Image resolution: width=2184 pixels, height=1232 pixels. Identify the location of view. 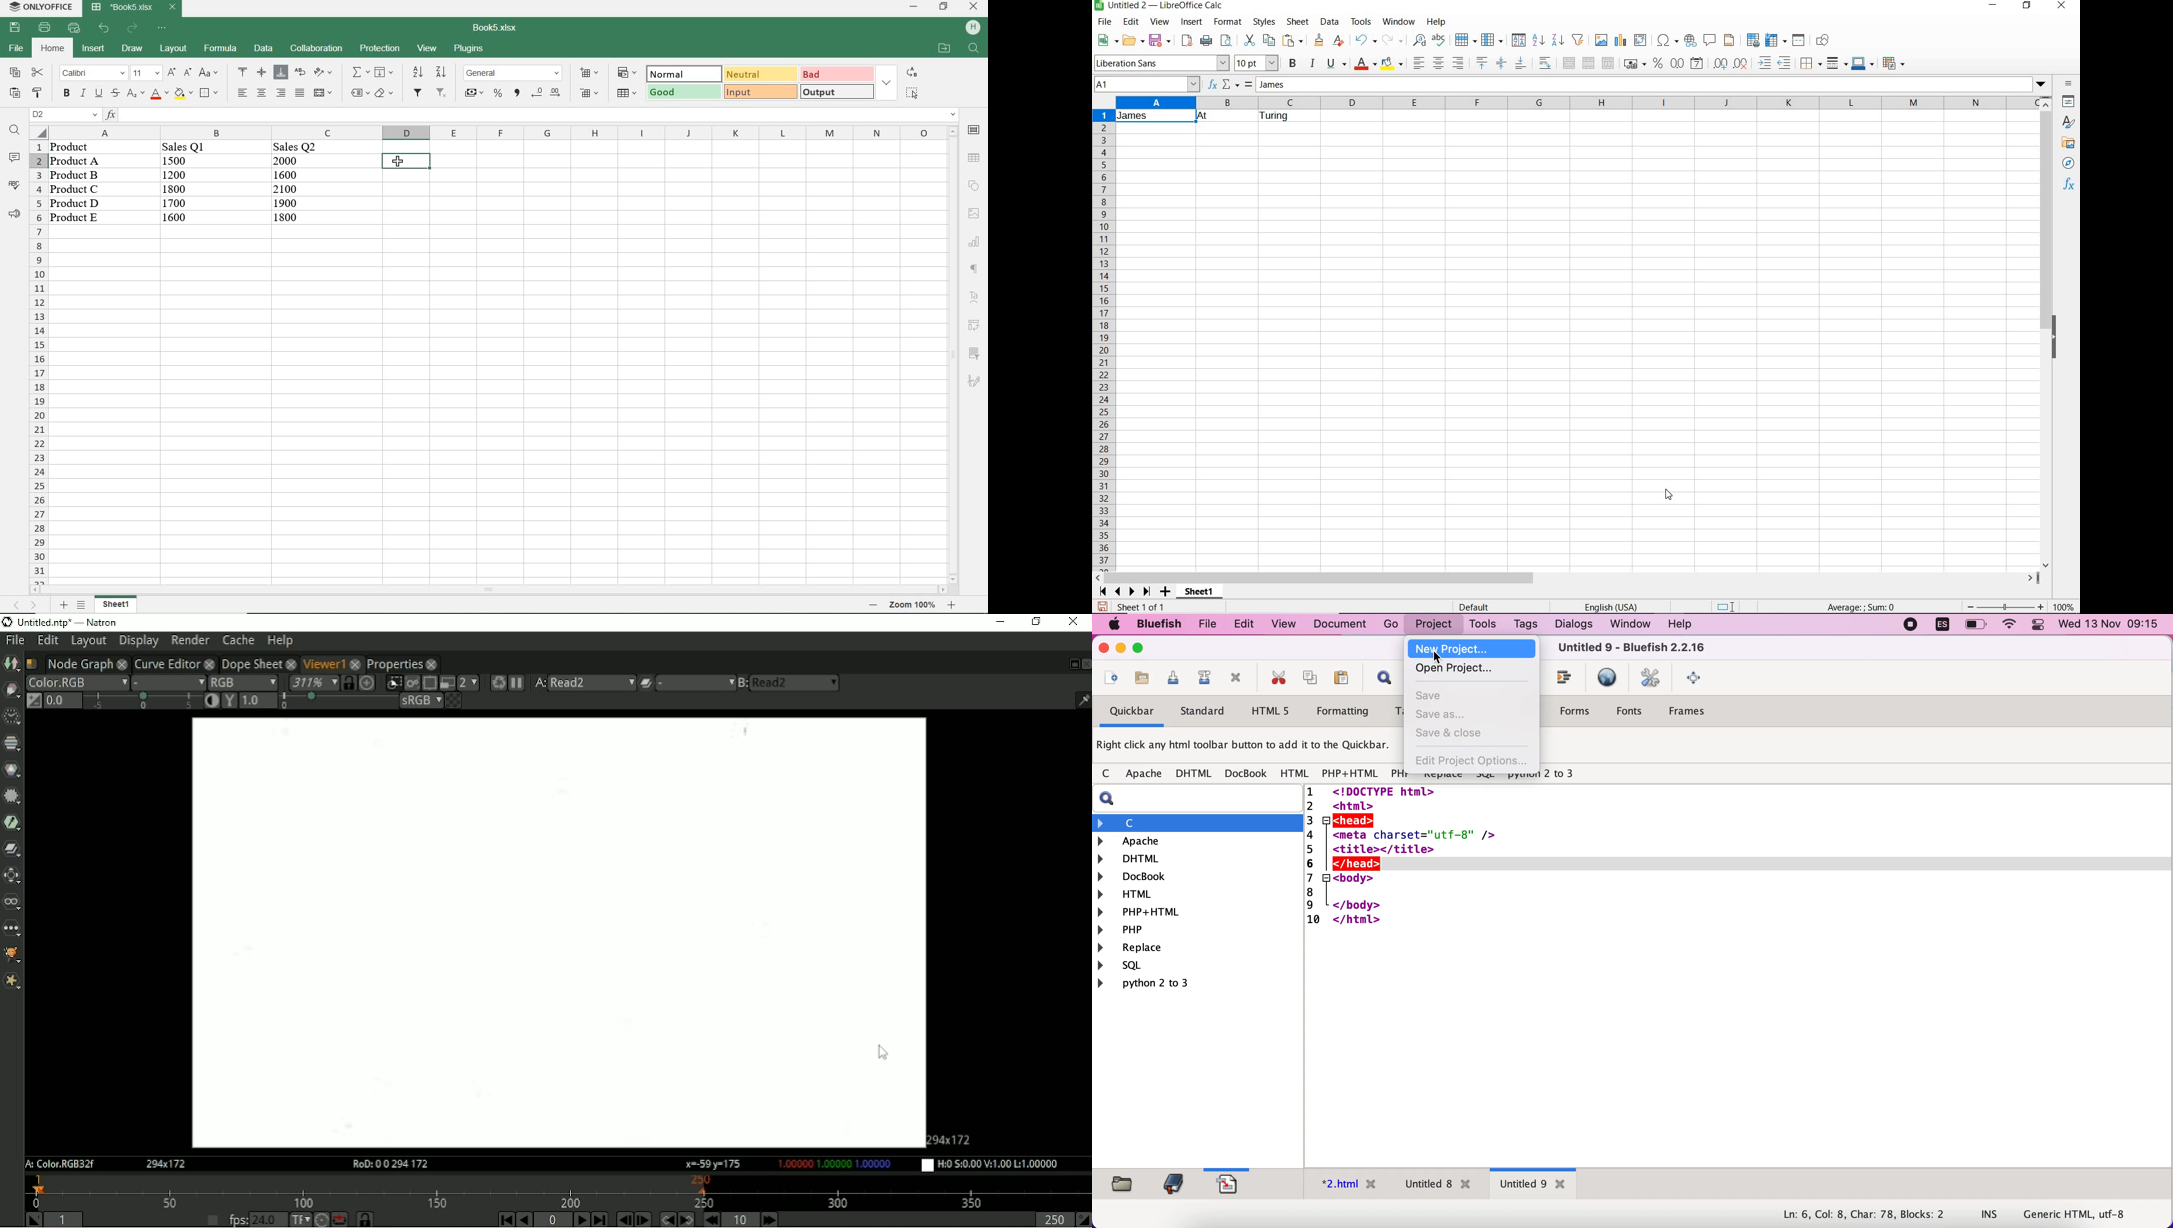
(1285, 624).